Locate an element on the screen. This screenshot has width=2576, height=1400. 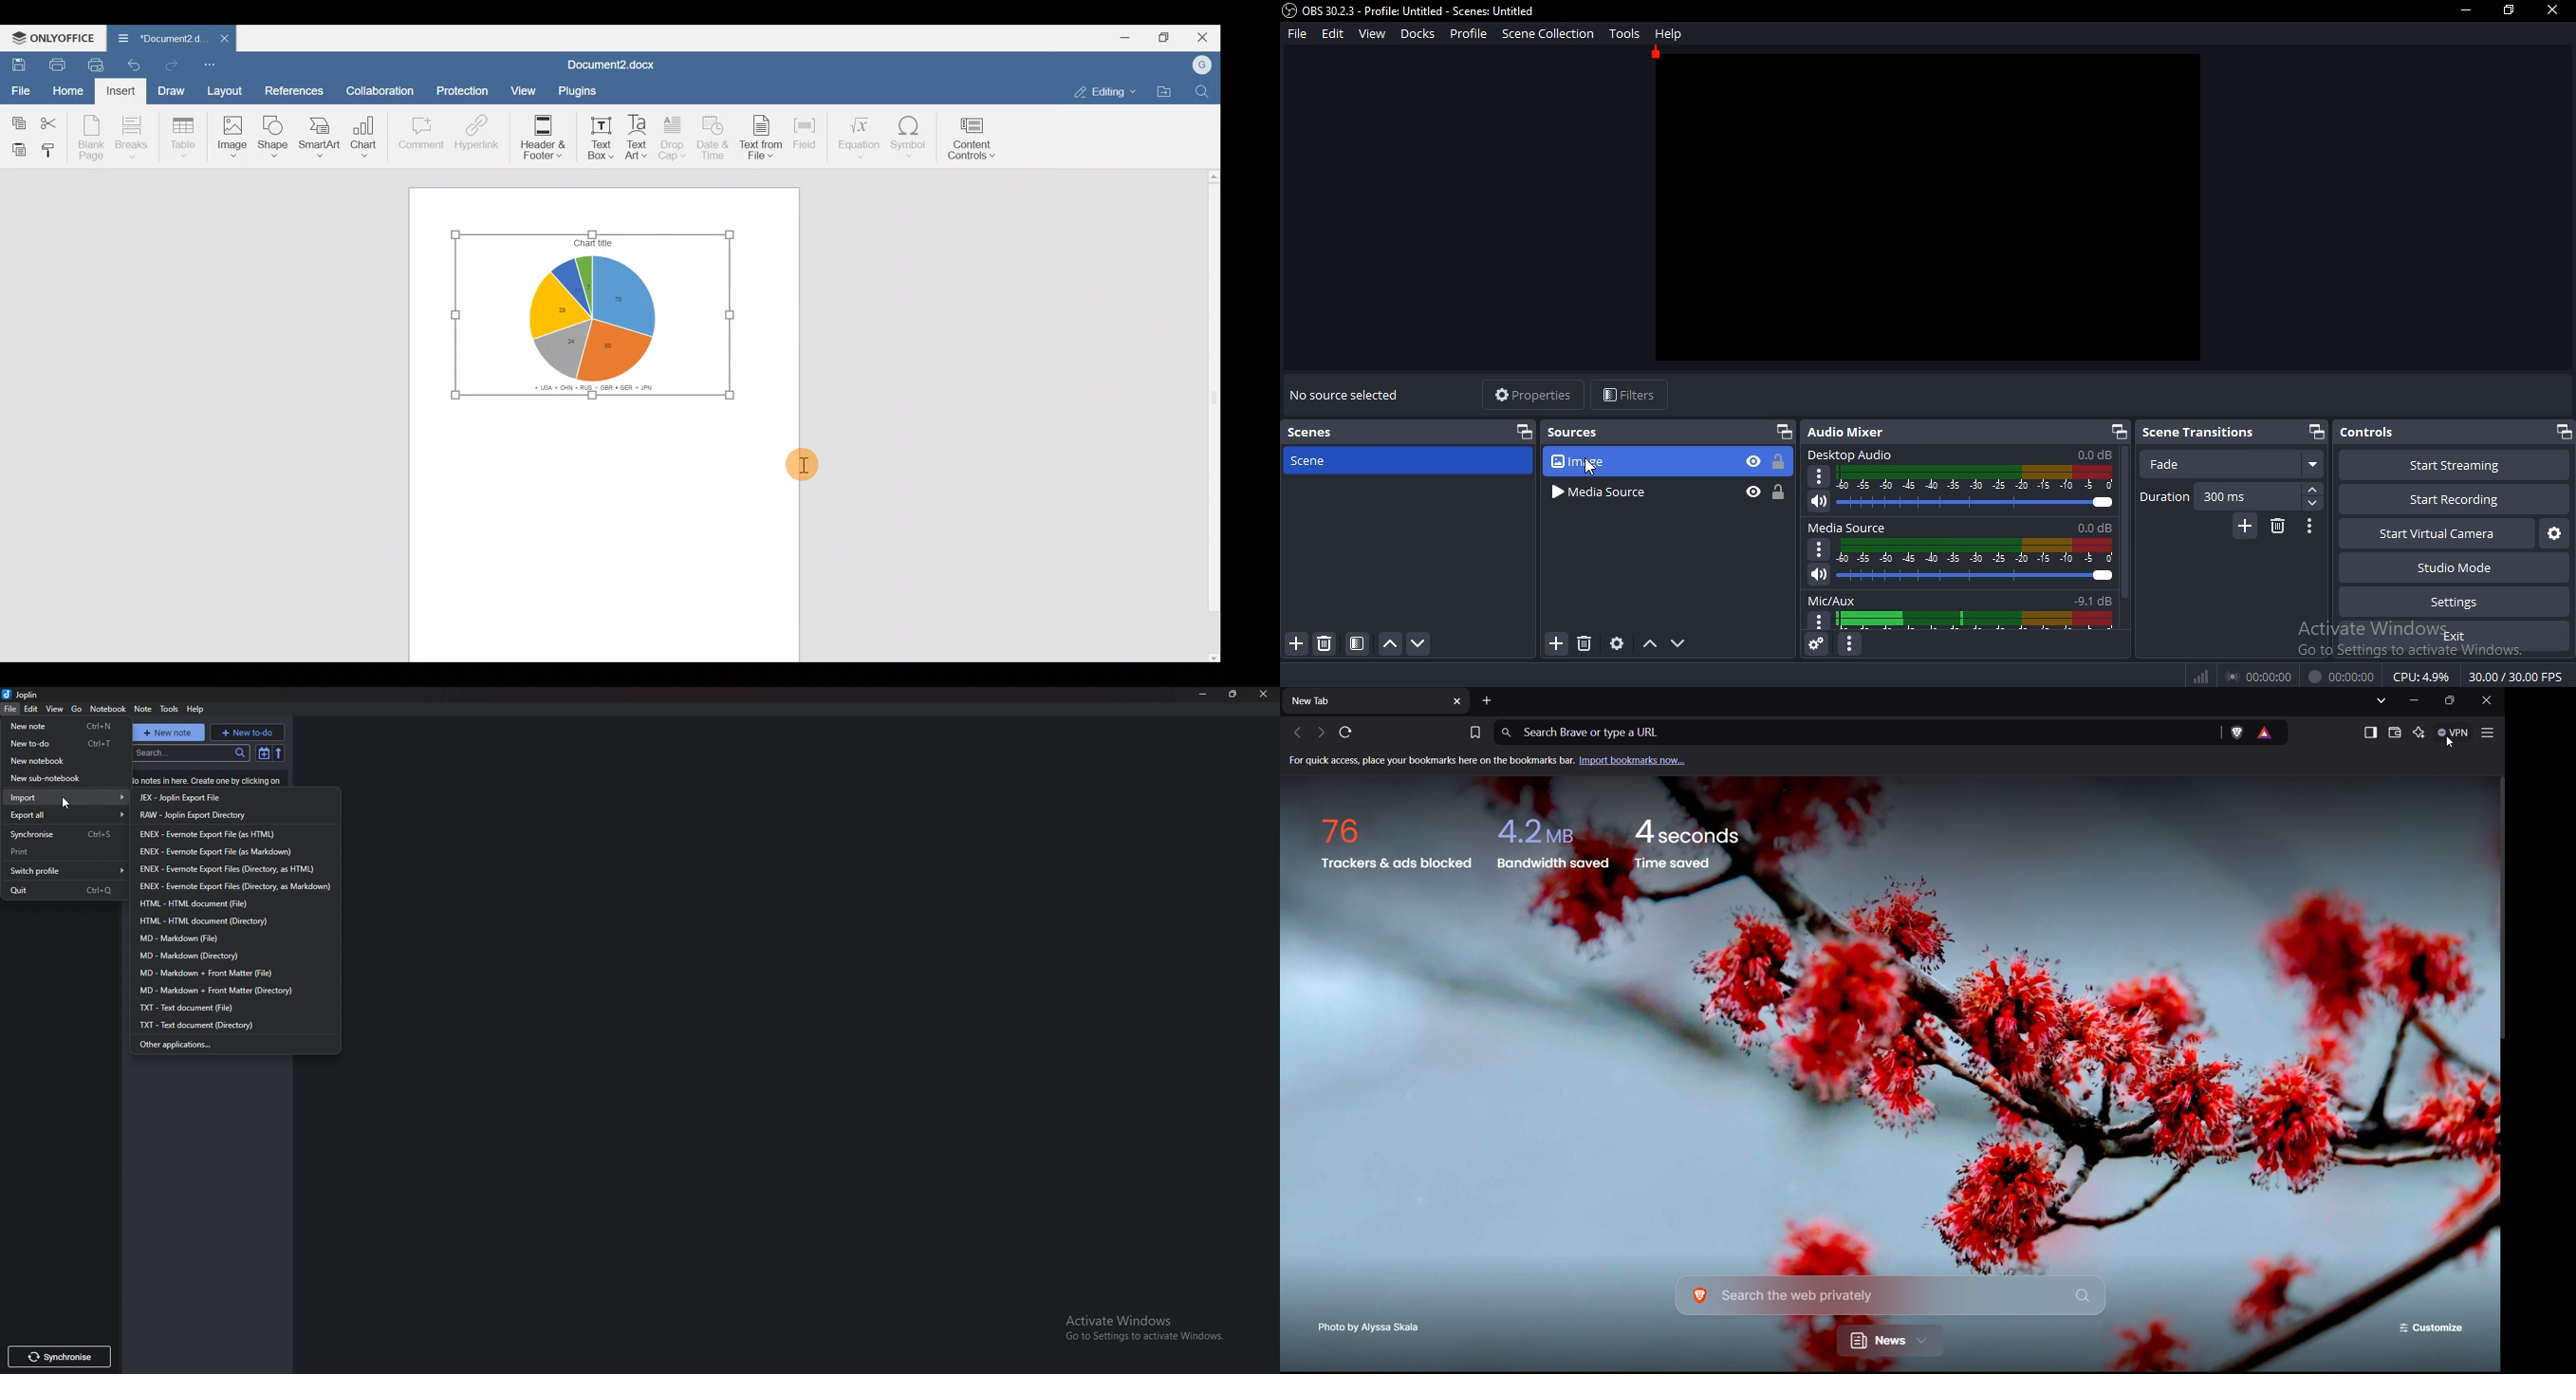
Add new tab is located at coordinates (1488, 701).